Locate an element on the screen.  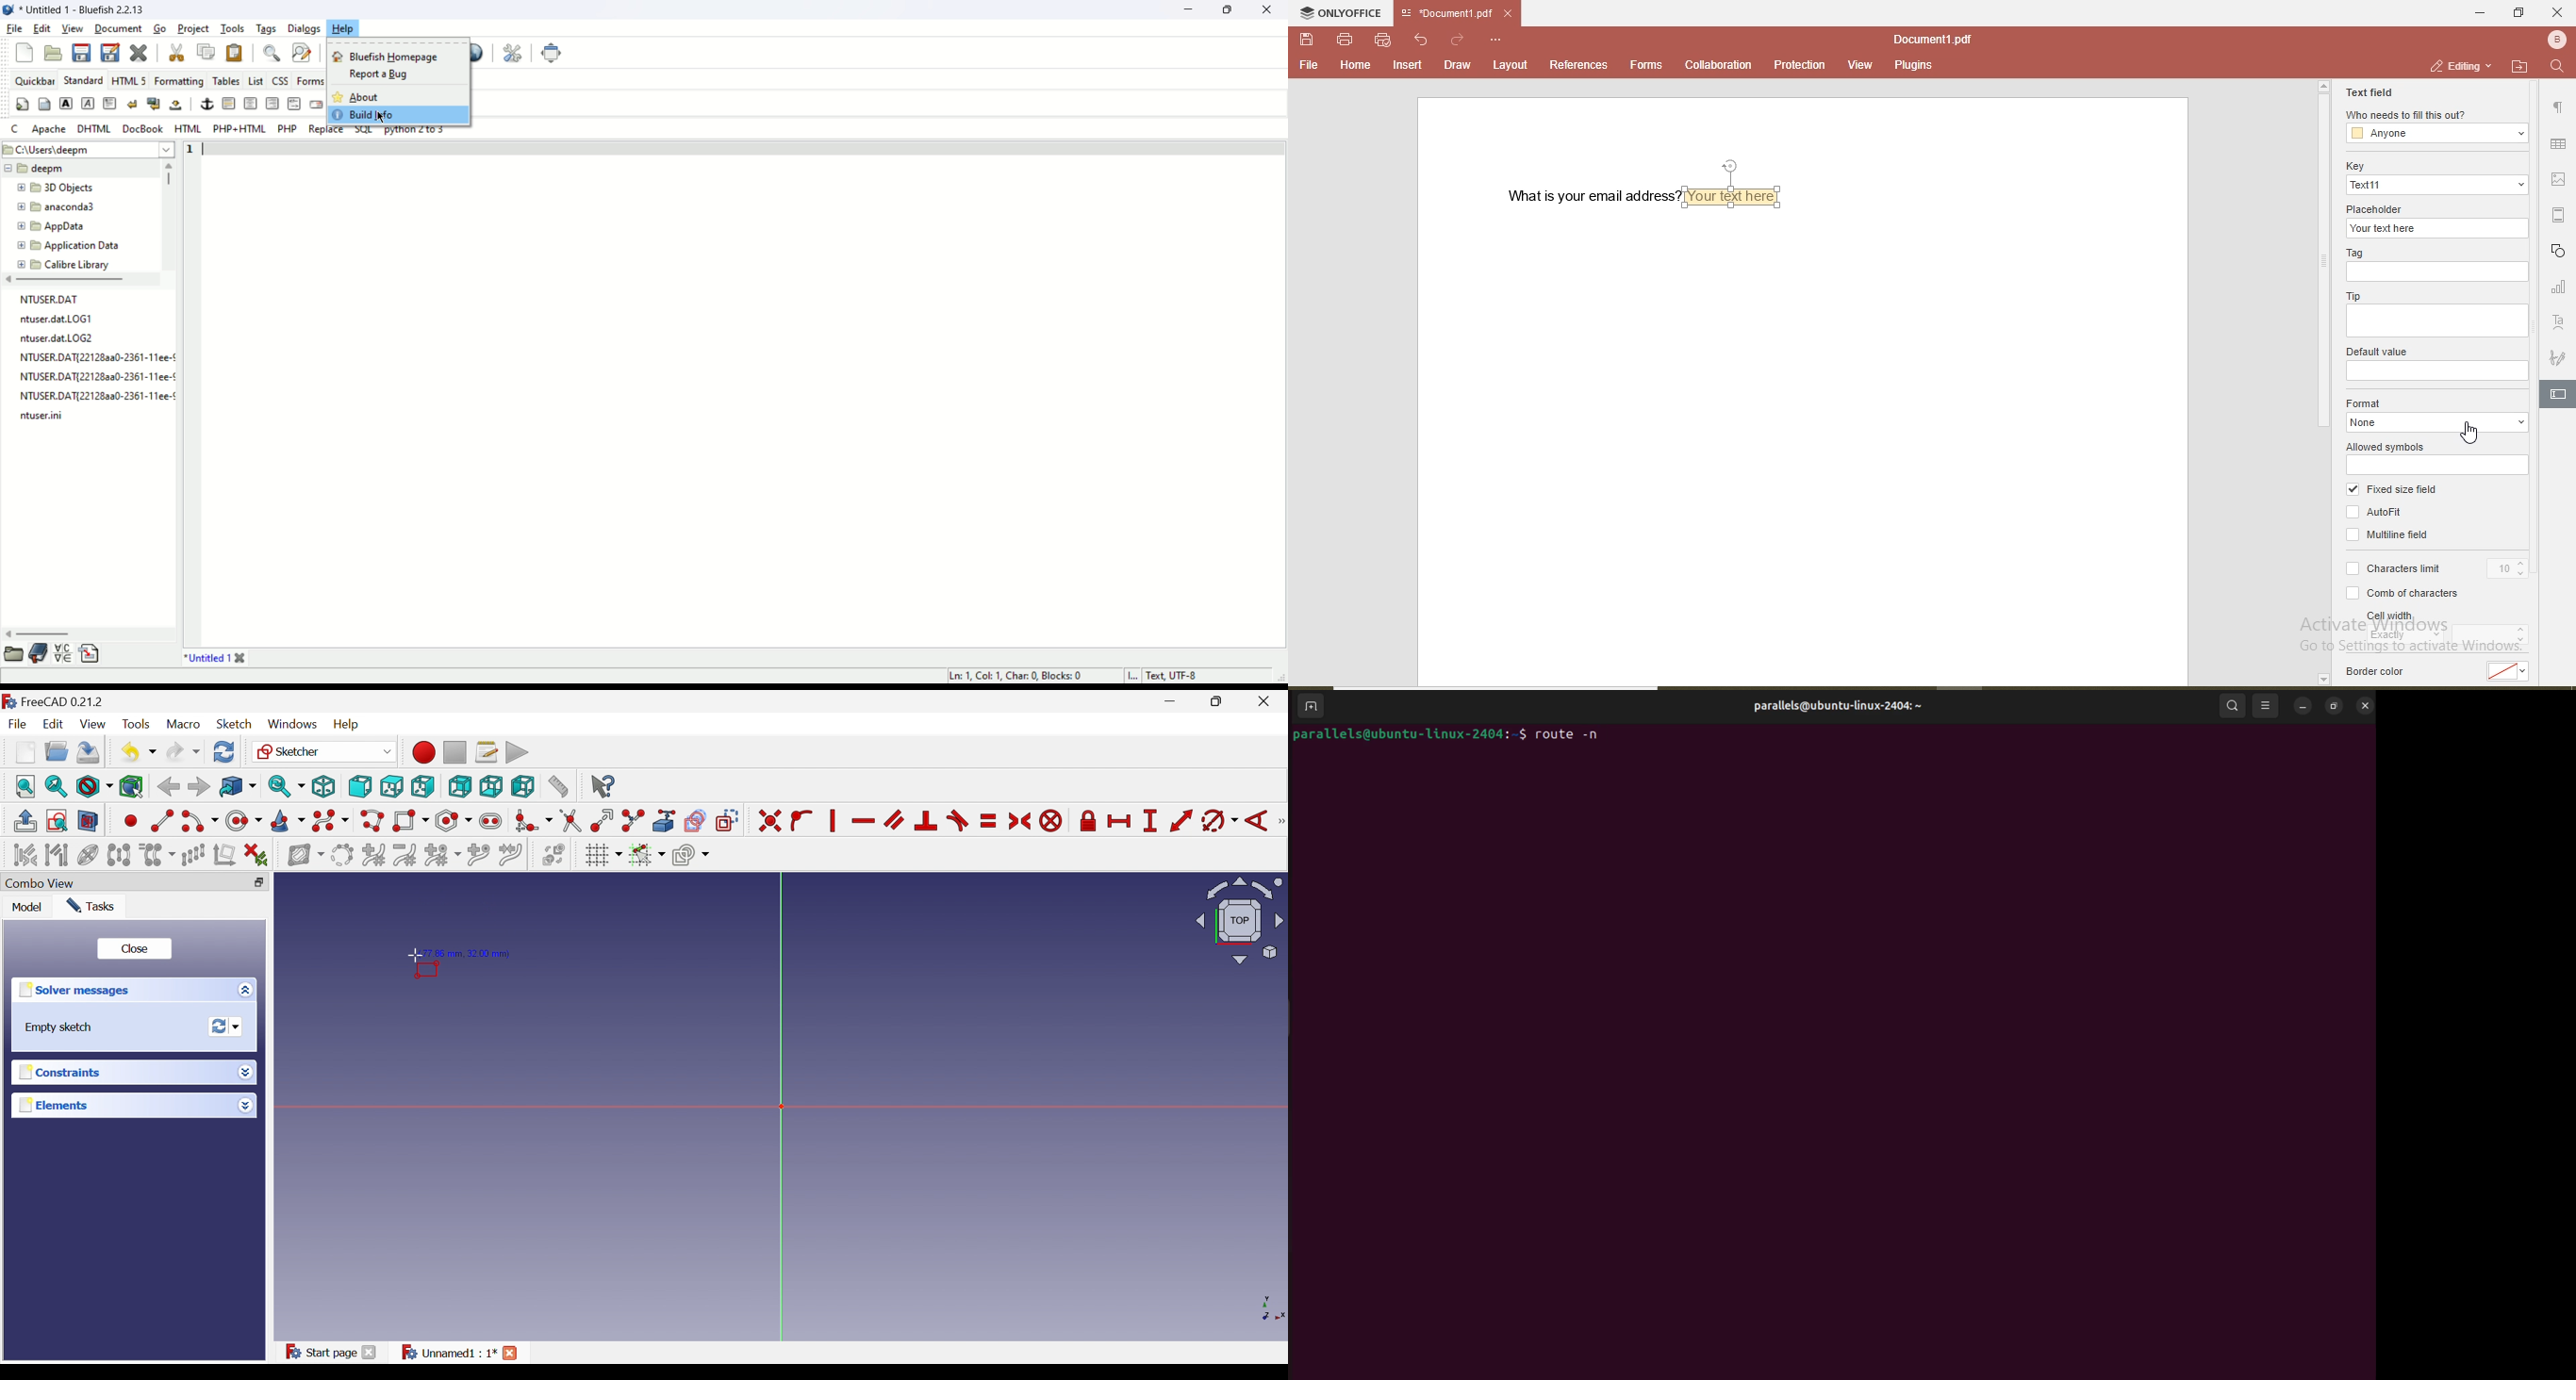
none is located at coordinates (2435, 423).